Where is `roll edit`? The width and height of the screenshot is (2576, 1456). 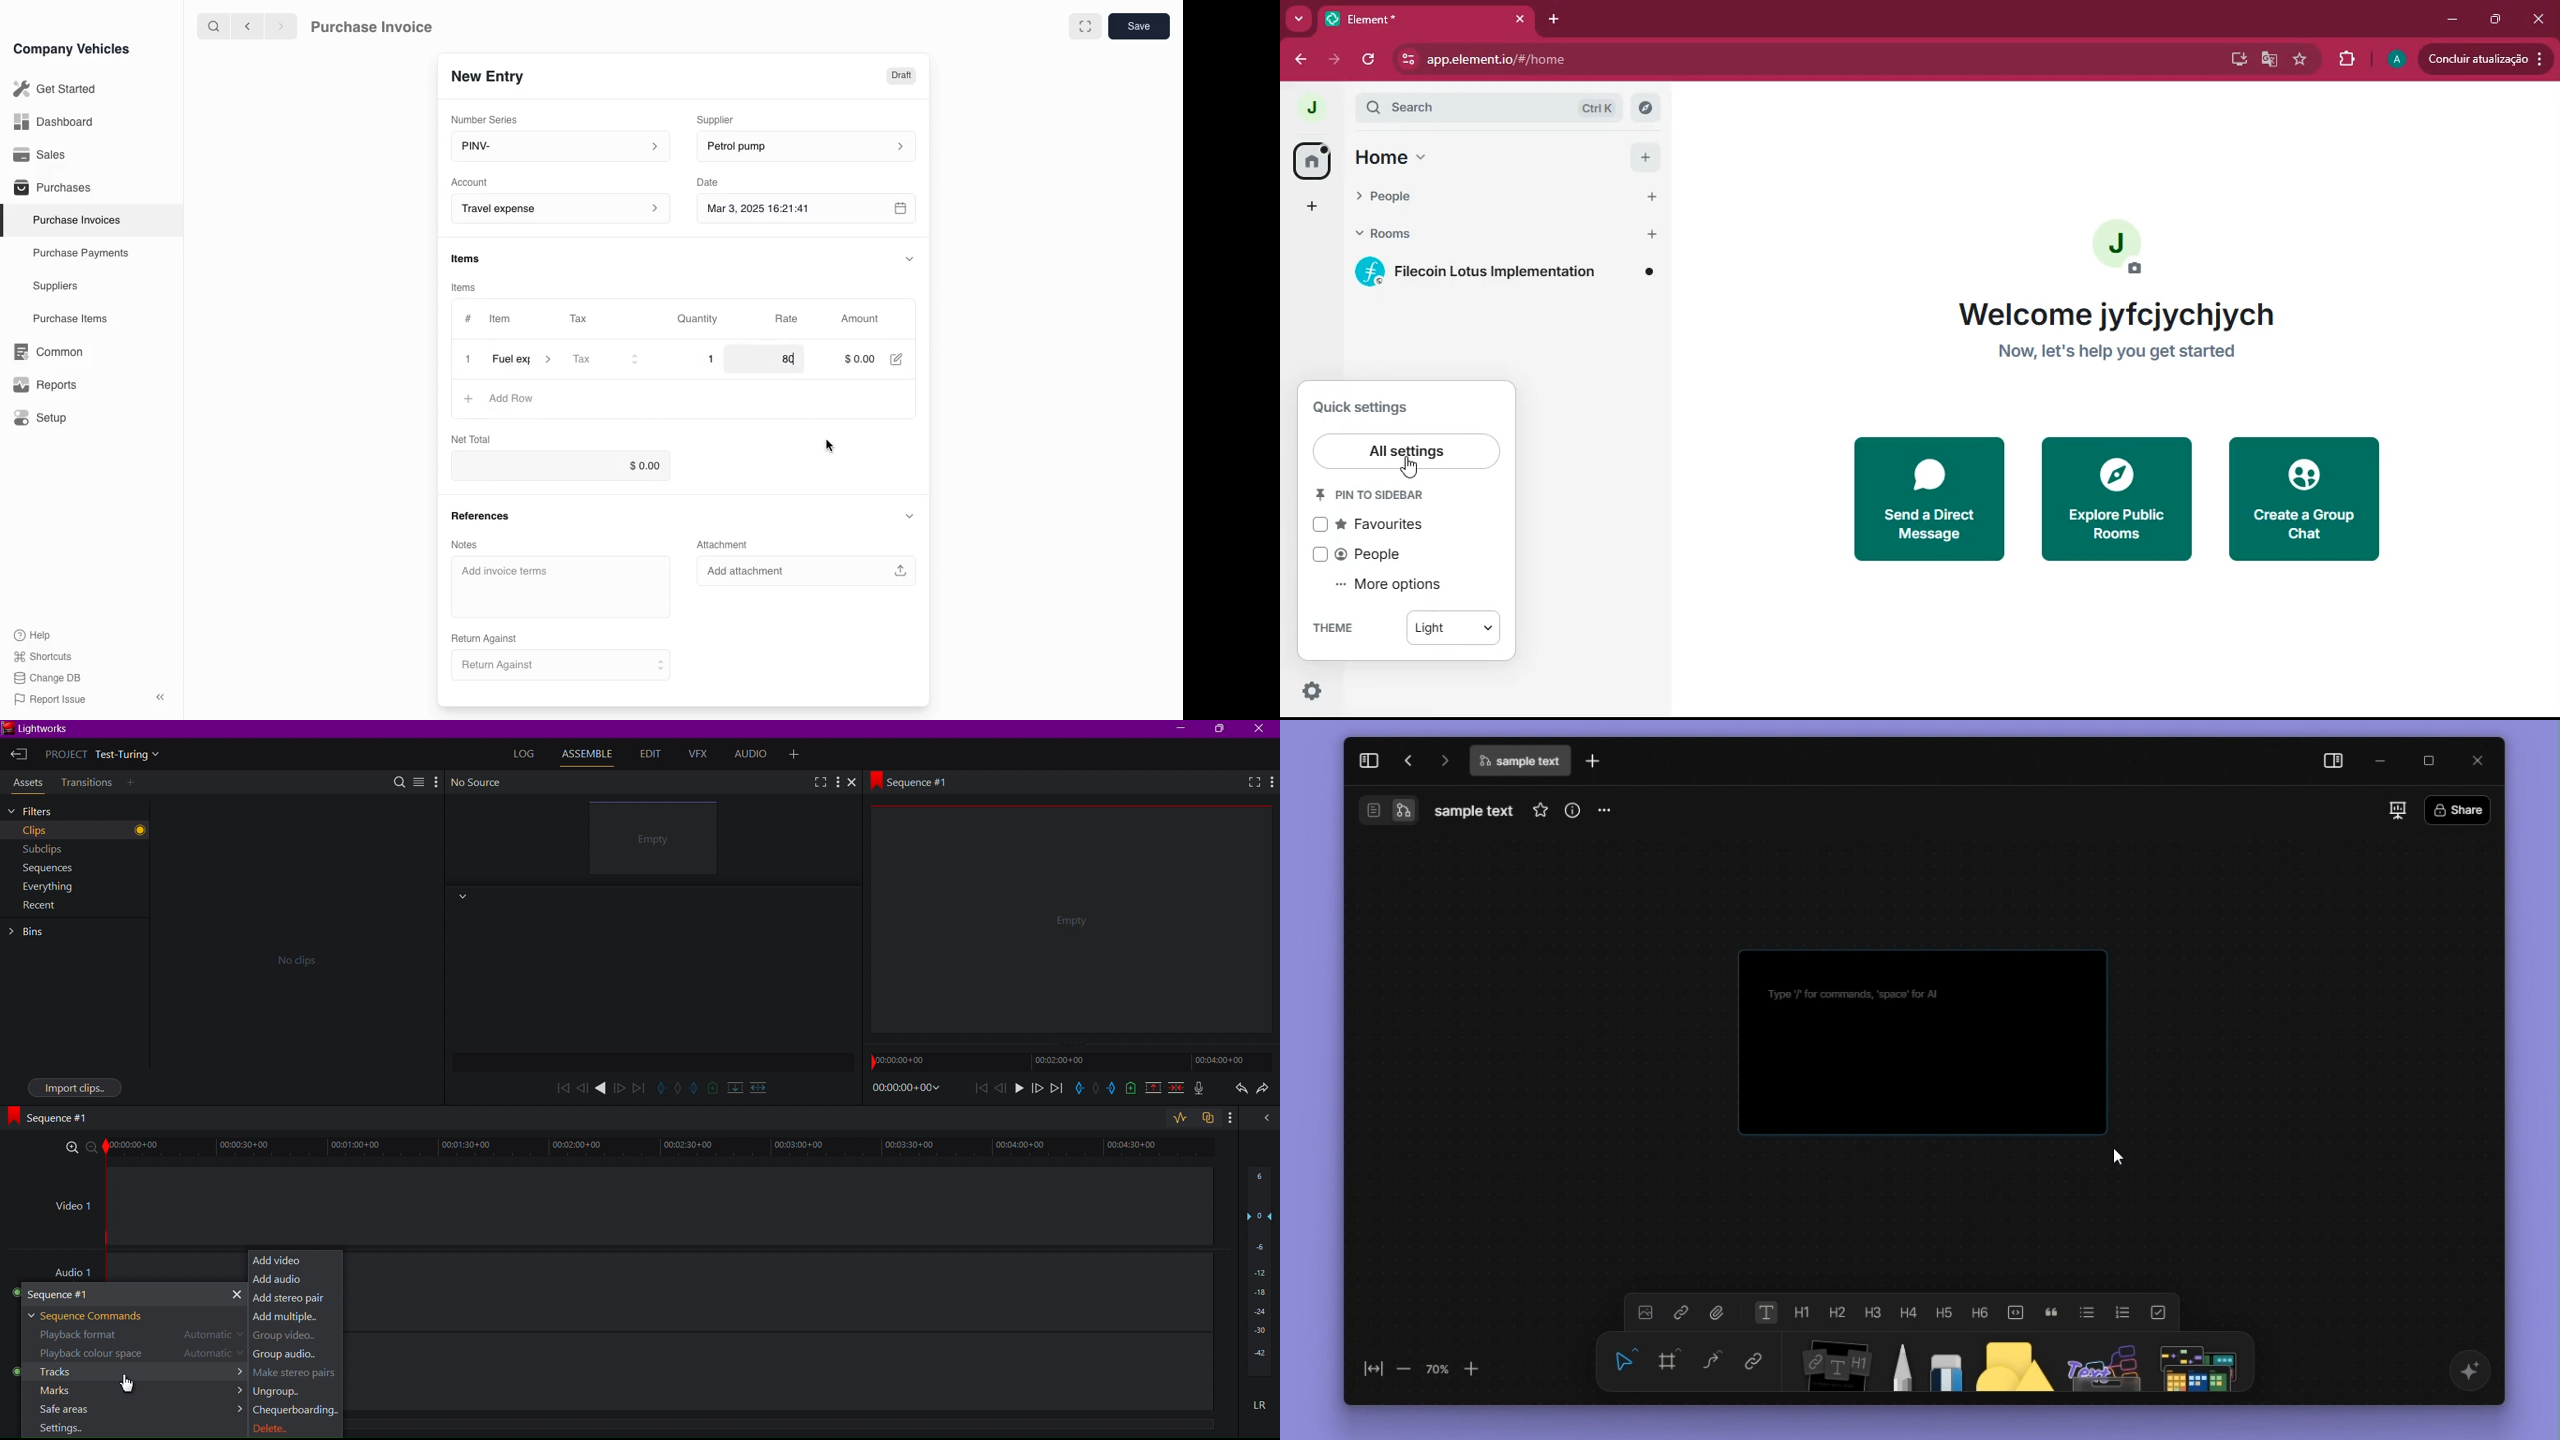
roll edit is located at coordinates (679, 1089).